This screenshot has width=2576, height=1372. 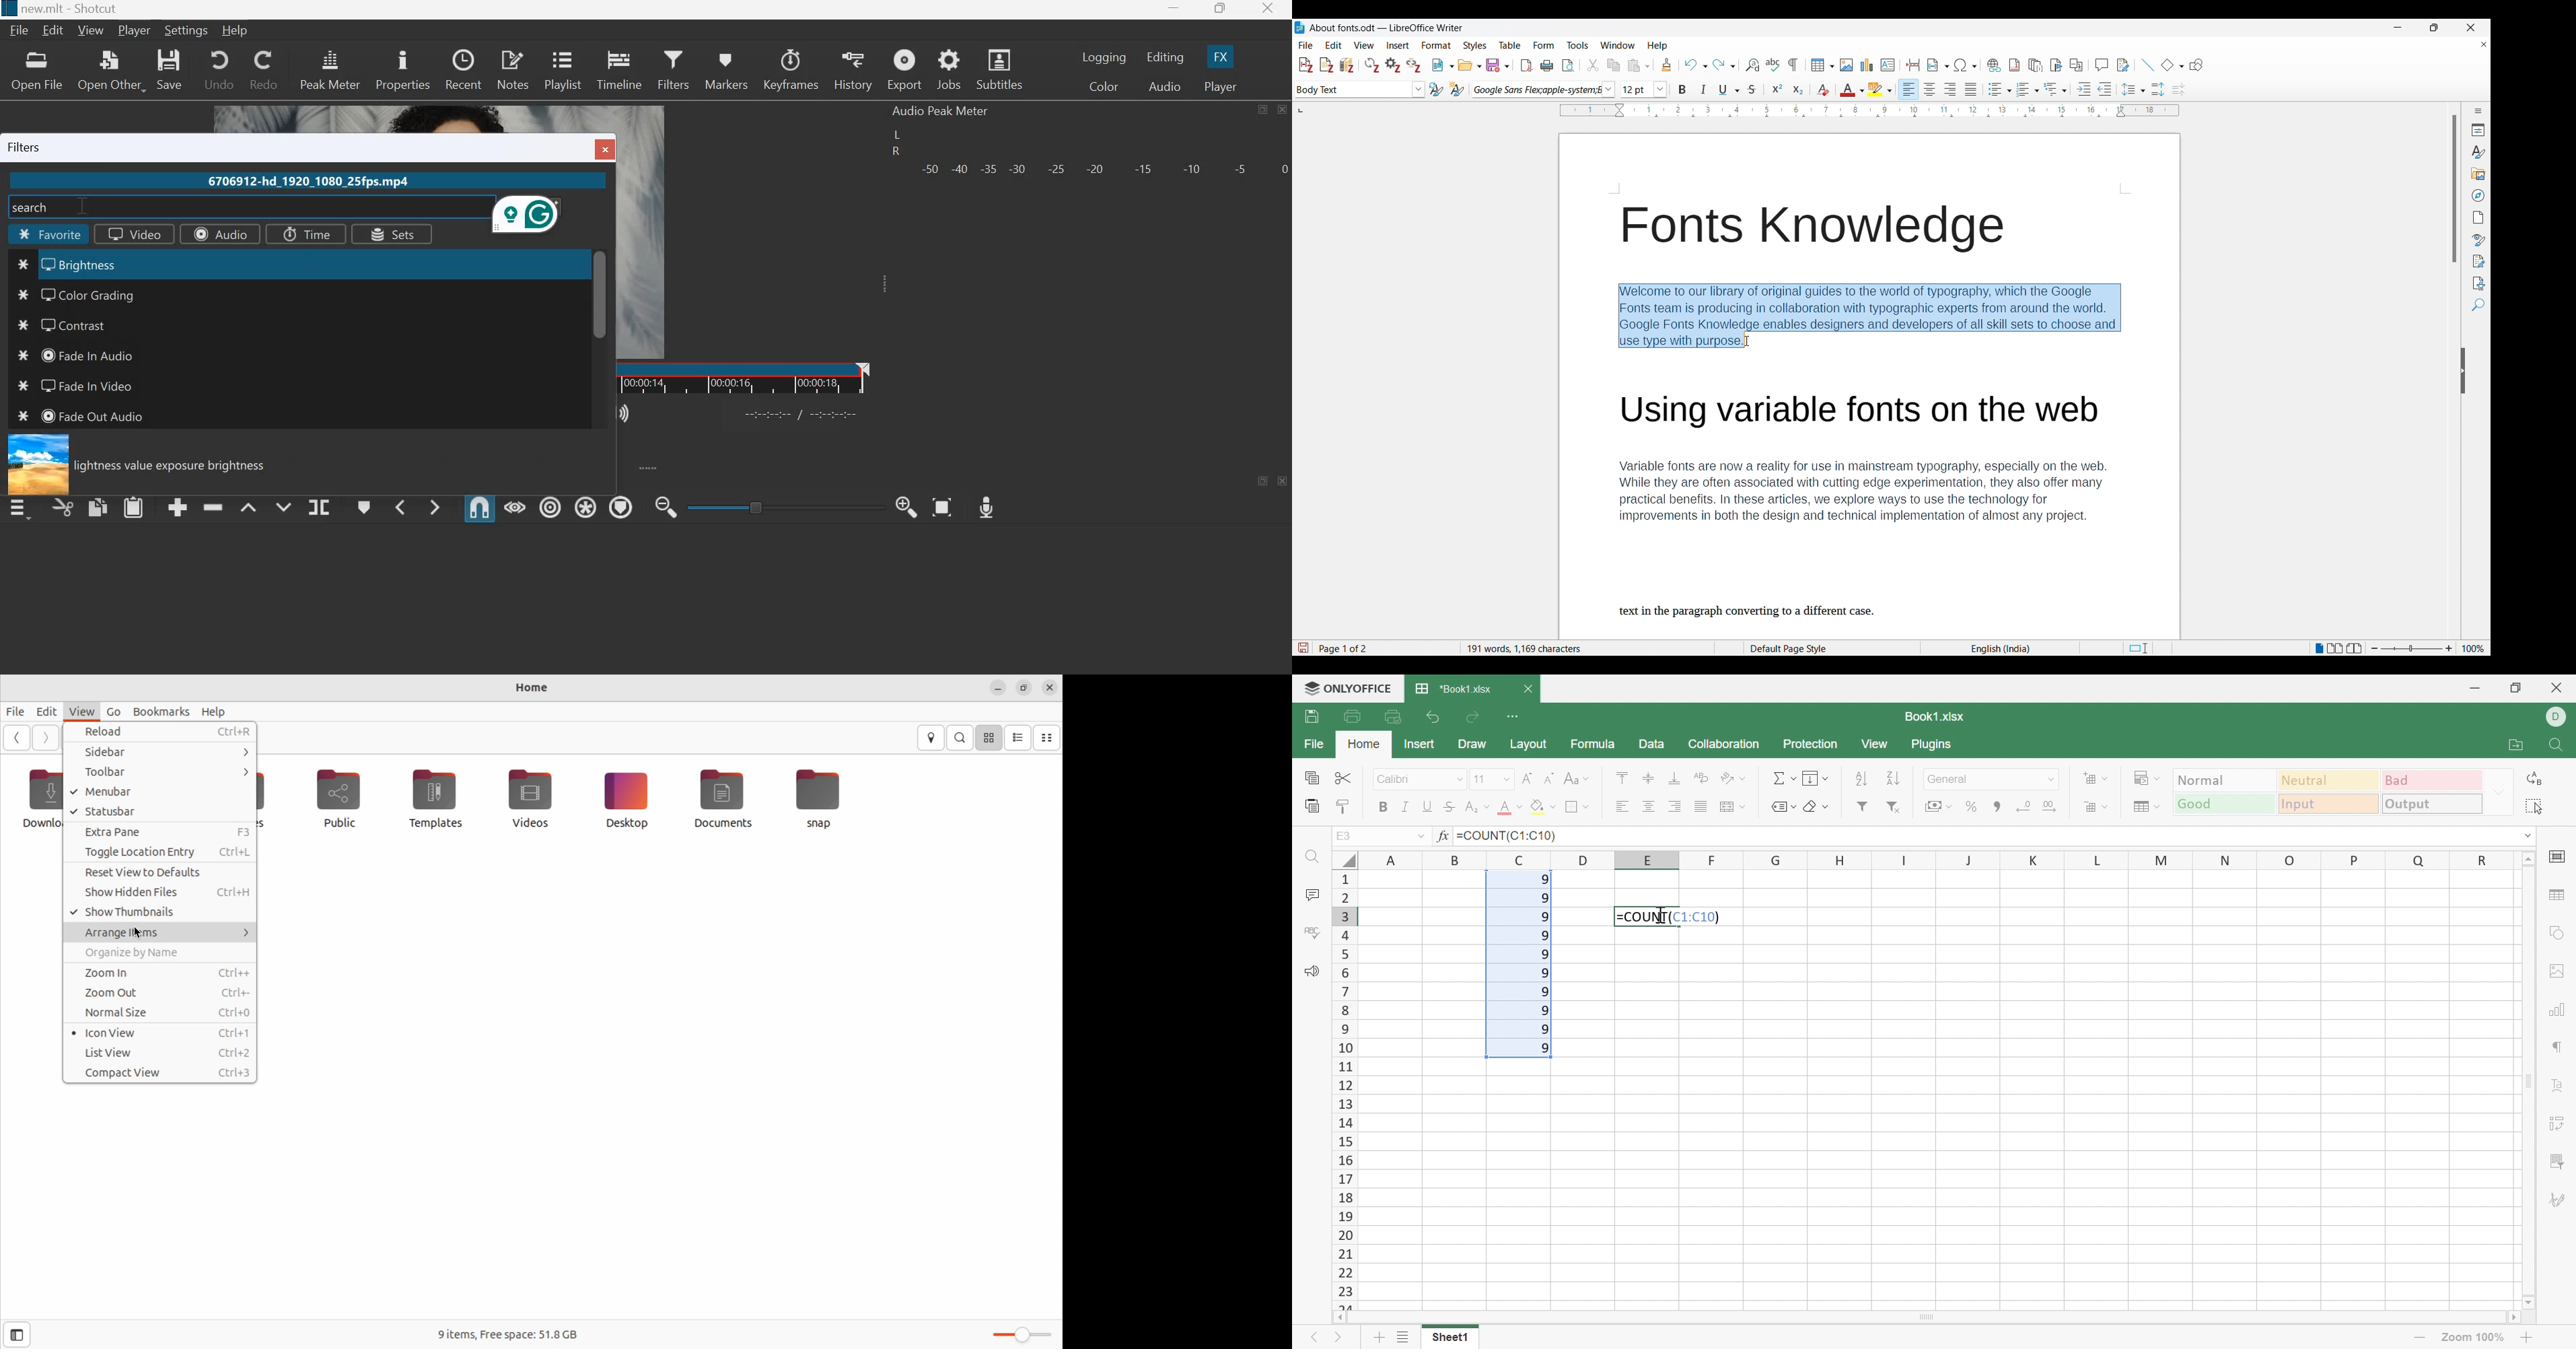 I want to click on Draw, so click(x=1473, y=745).